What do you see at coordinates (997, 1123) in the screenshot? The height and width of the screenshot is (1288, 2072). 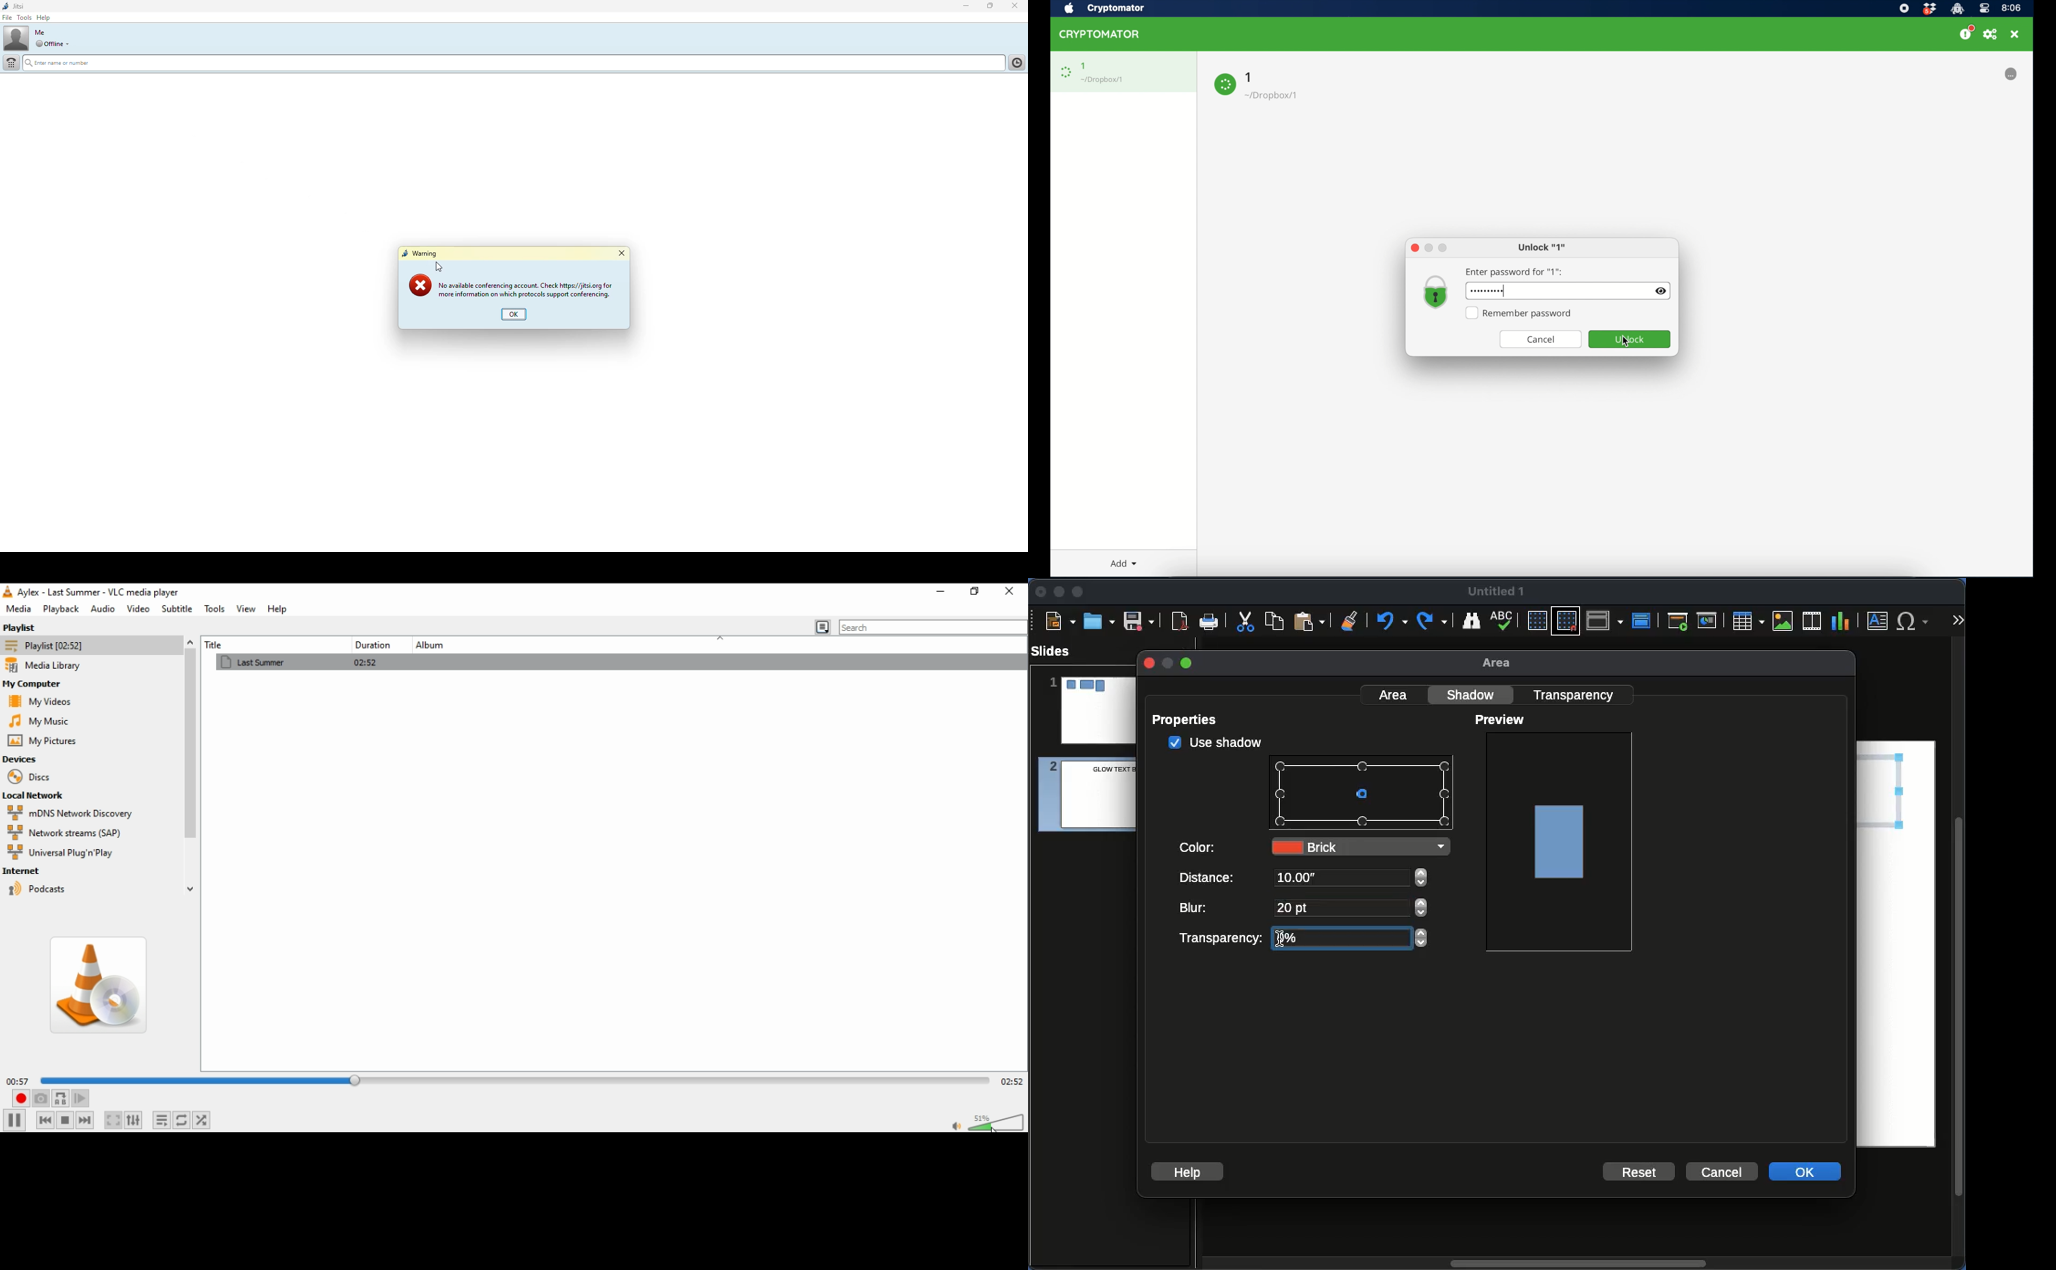 I see `mouse on volume level` at bounding box center [997, 1123].